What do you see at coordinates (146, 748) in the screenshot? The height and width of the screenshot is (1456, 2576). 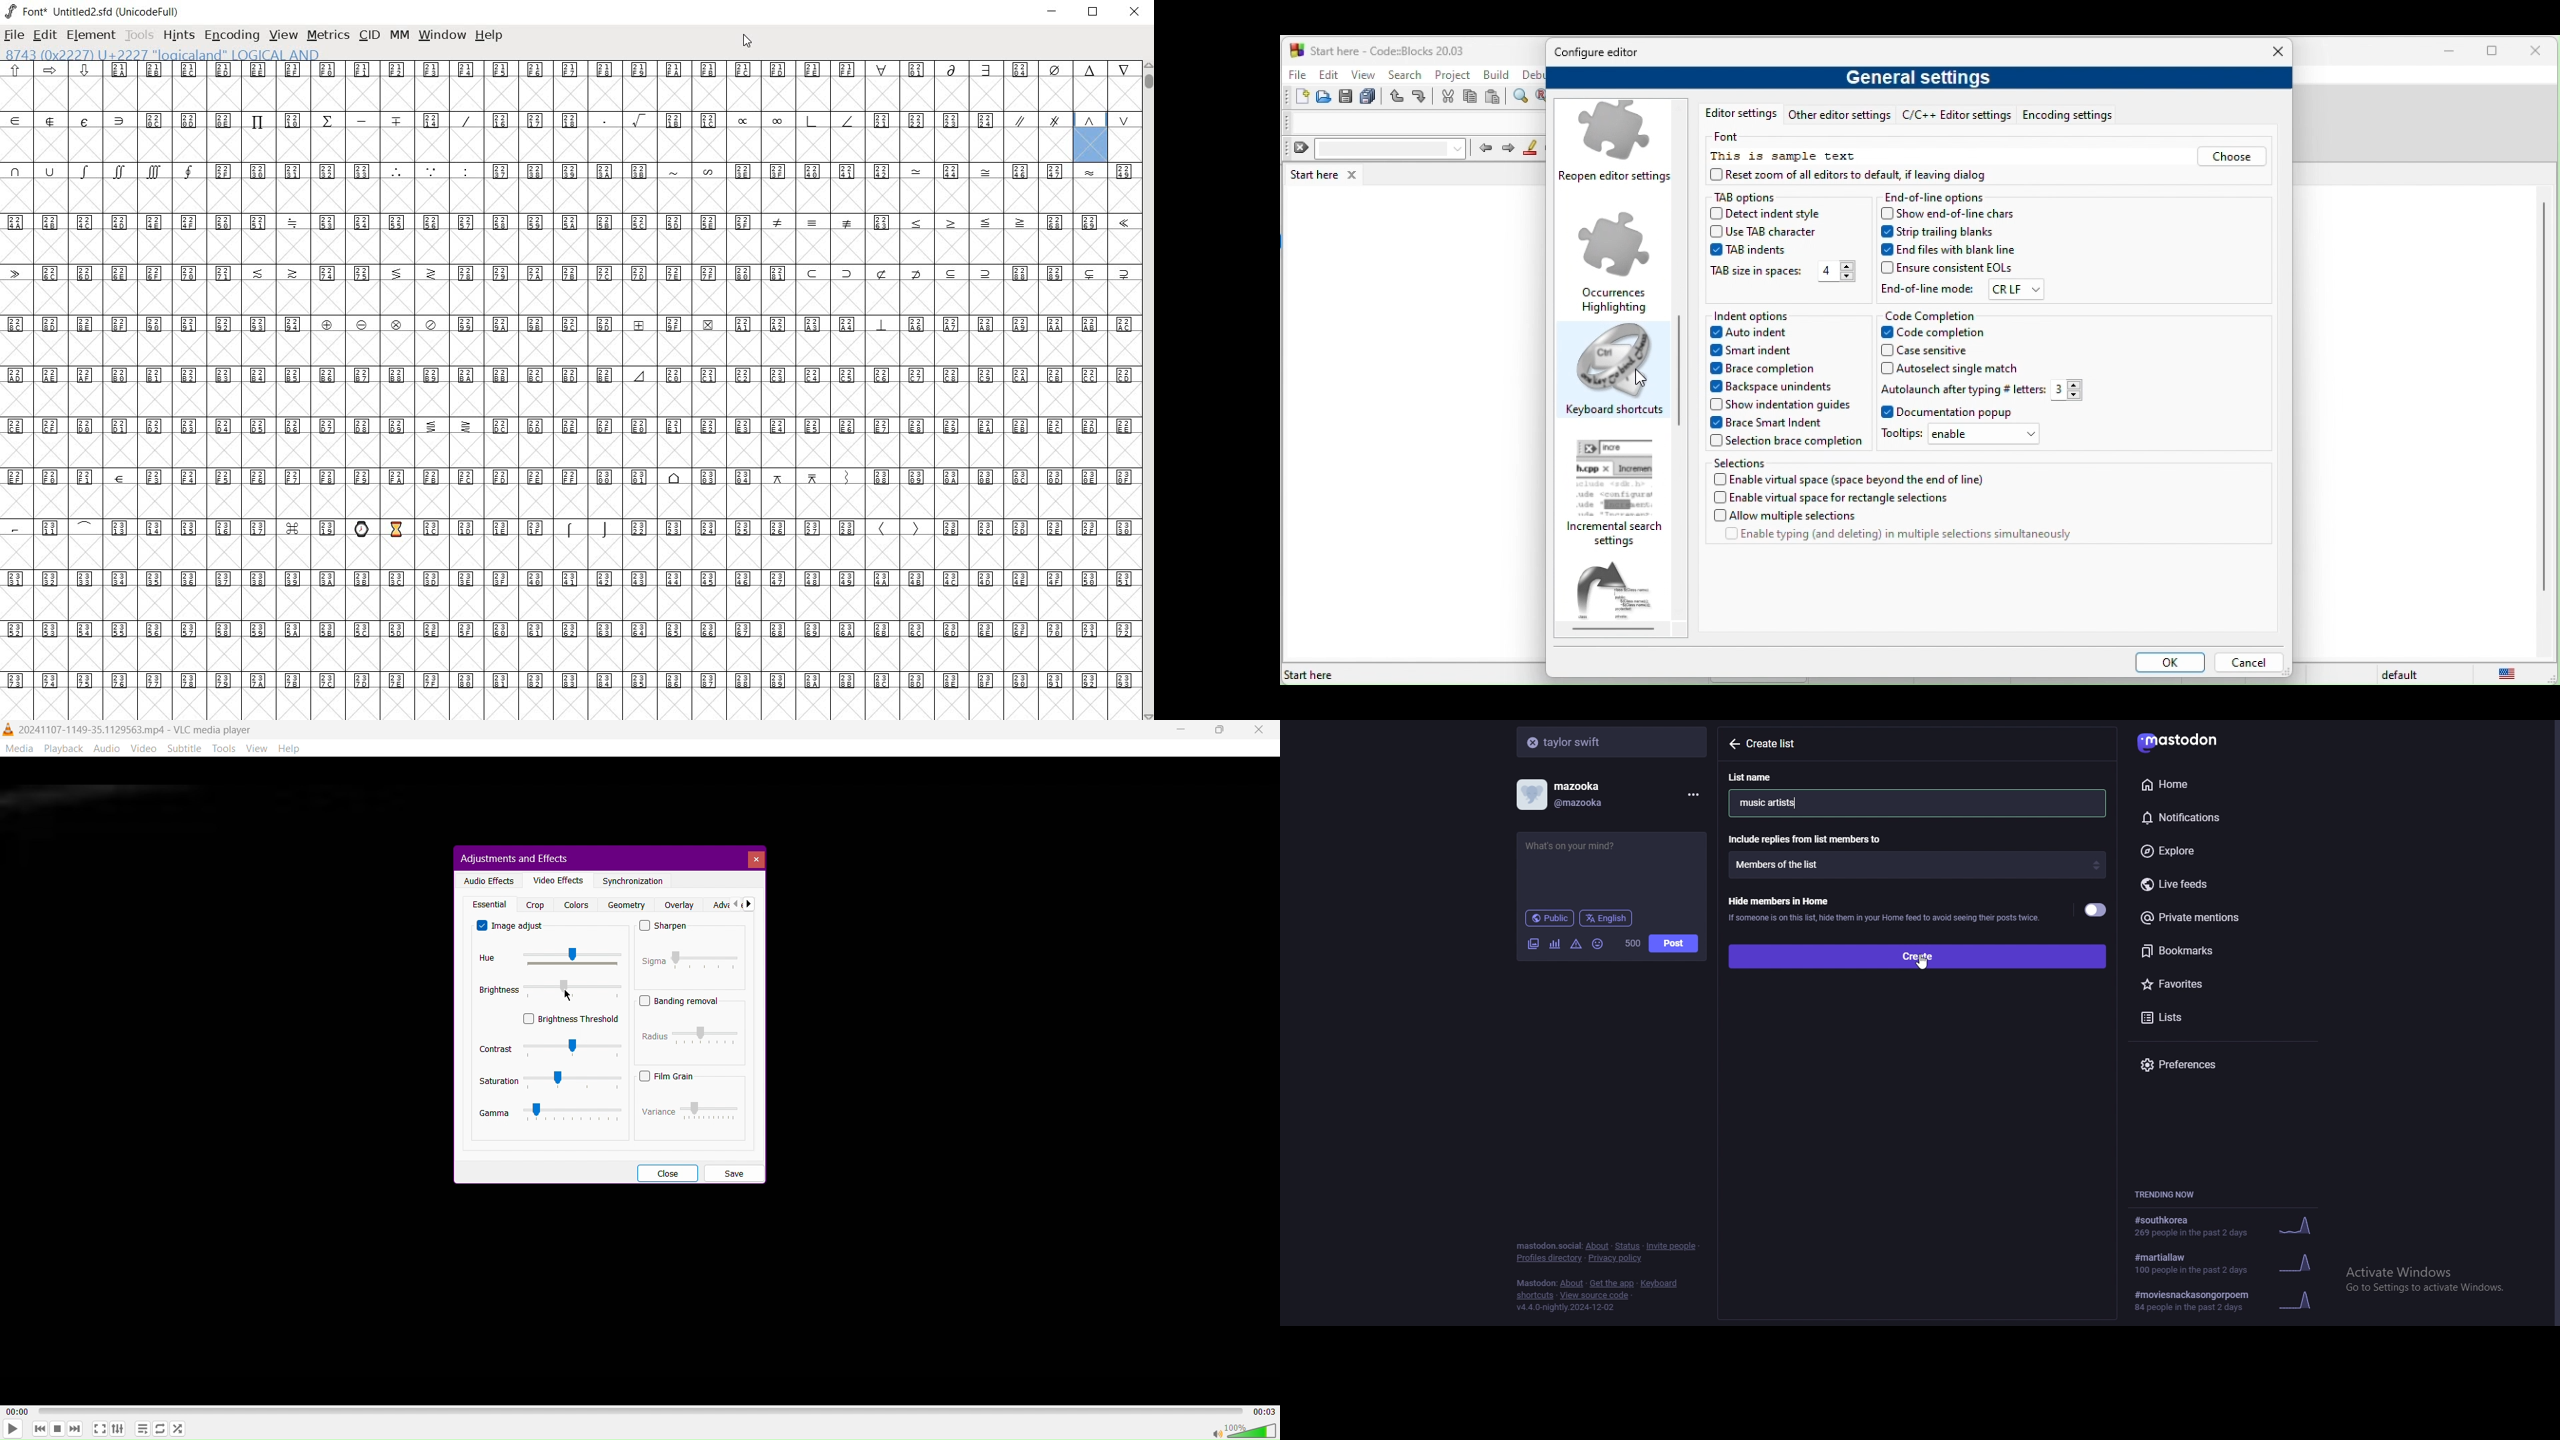 I see `Video` at bounding box center [146, 748].